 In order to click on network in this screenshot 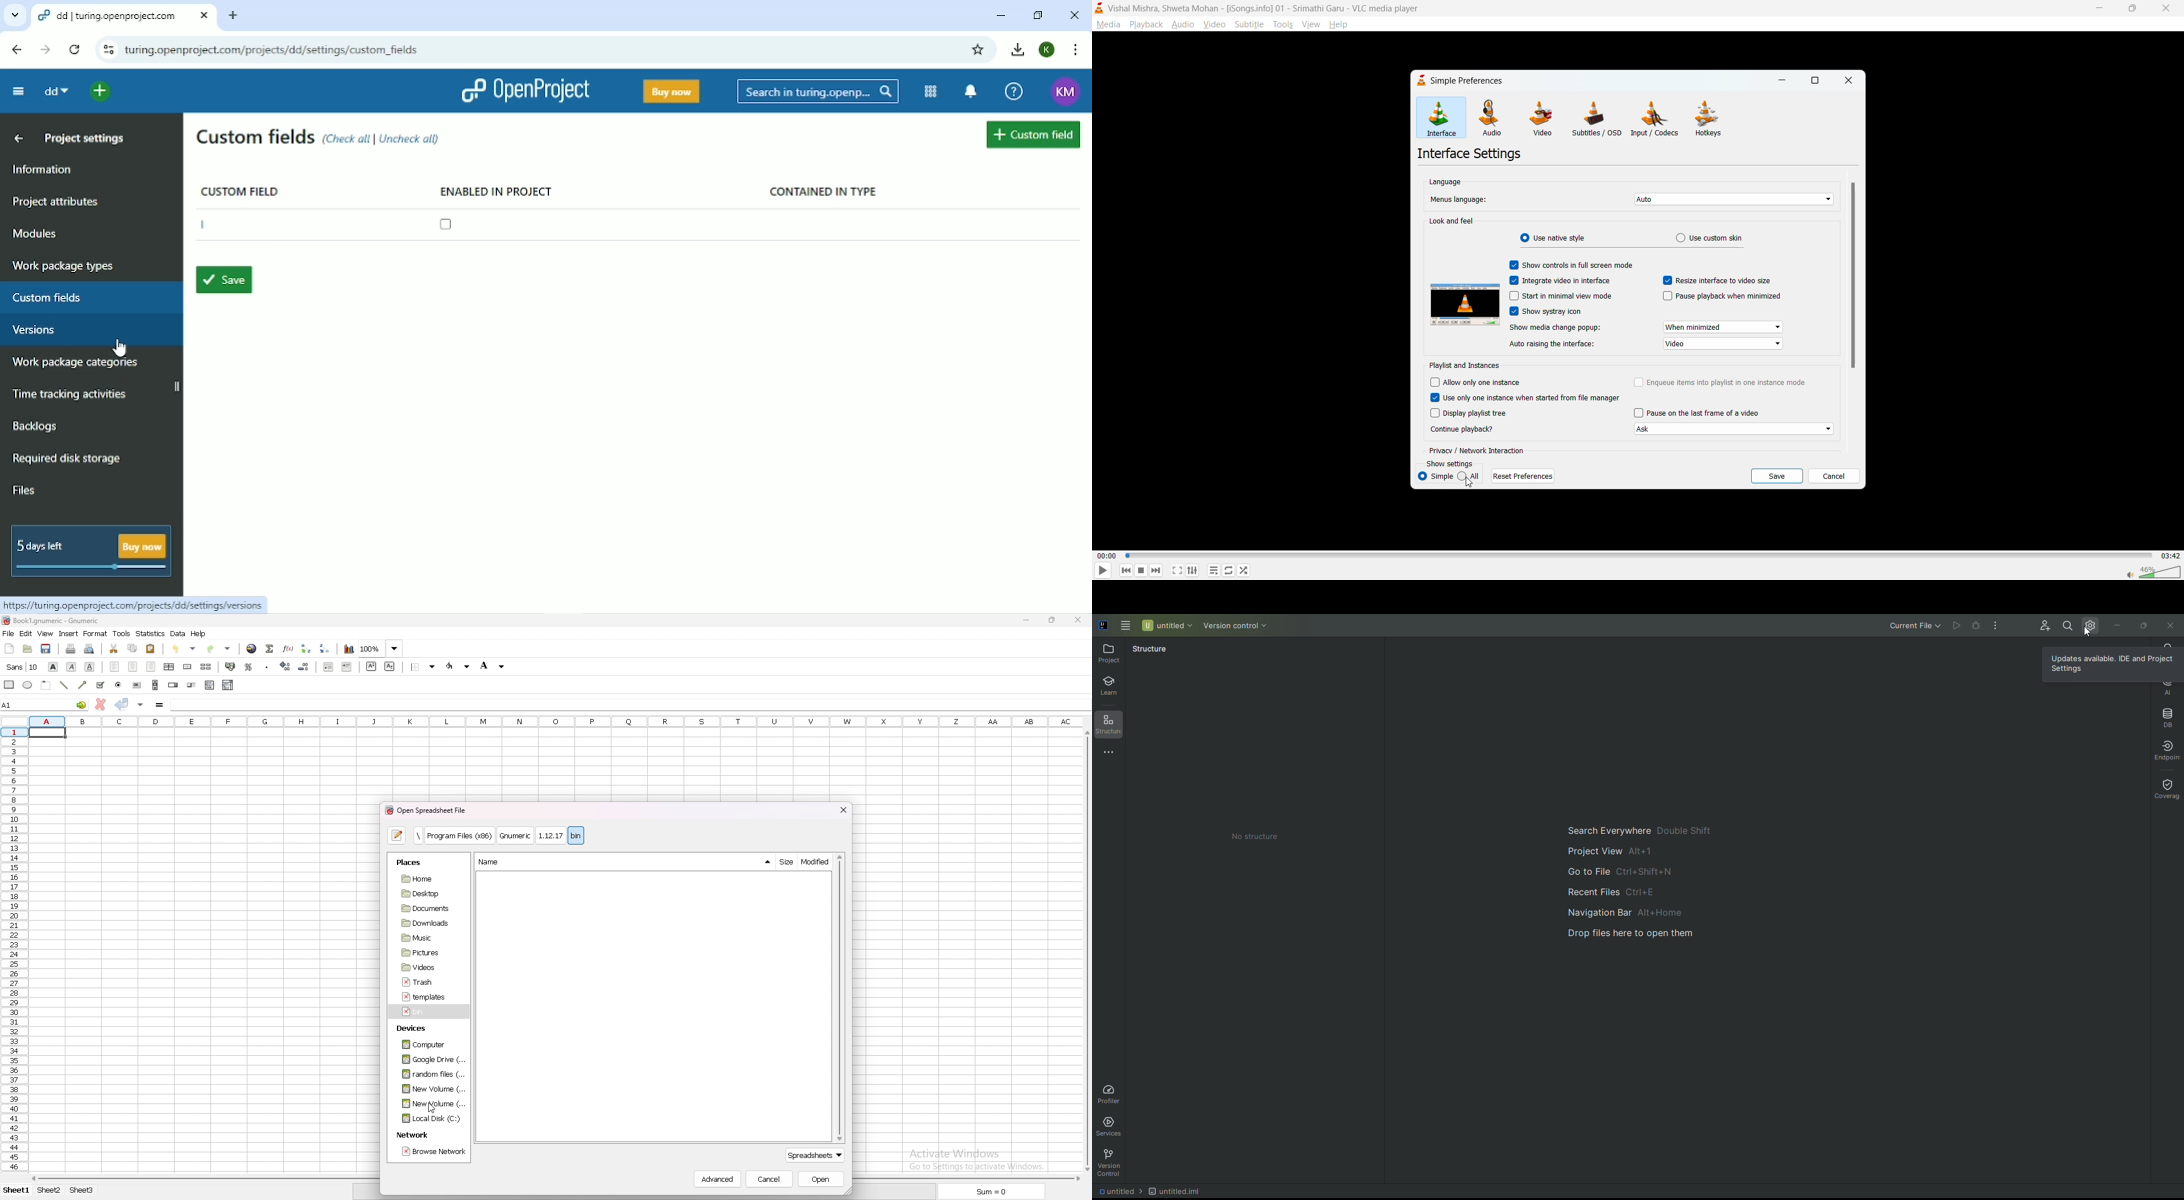, I will do `click(412, 1137)`.